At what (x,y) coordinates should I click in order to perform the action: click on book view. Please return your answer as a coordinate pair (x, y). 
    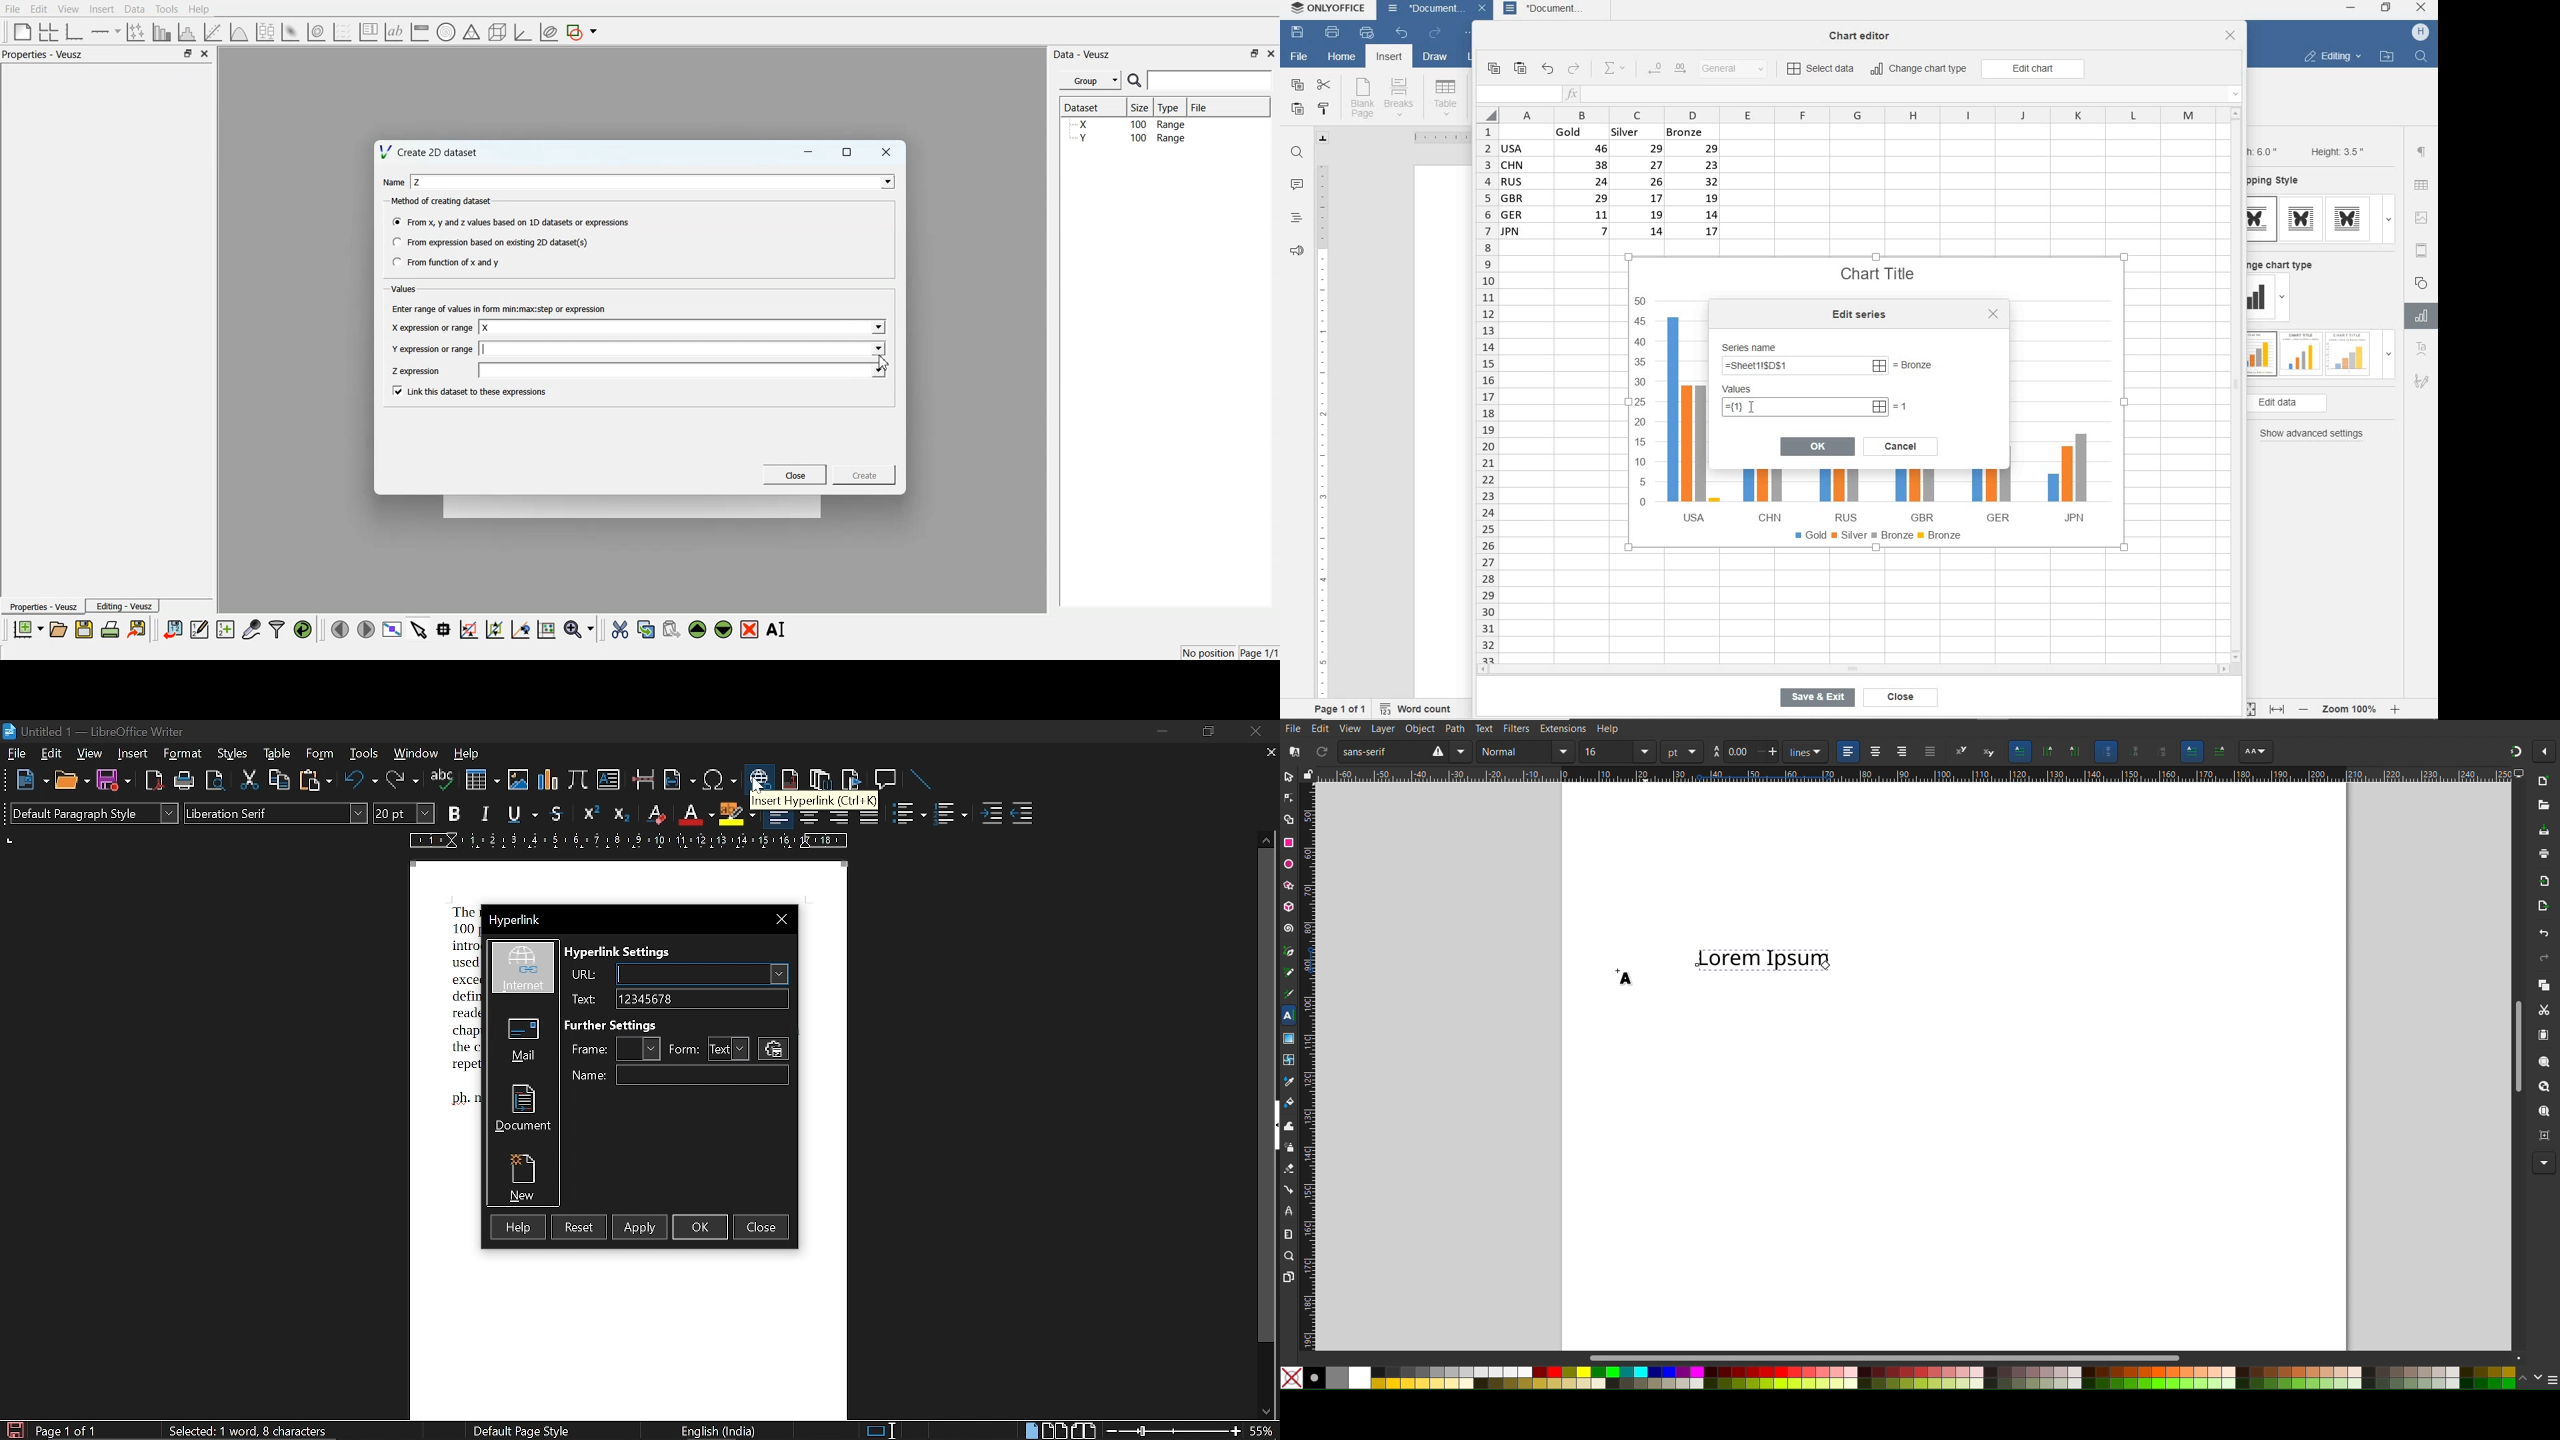
    Looking at the image, I should click on (1086, 1430).